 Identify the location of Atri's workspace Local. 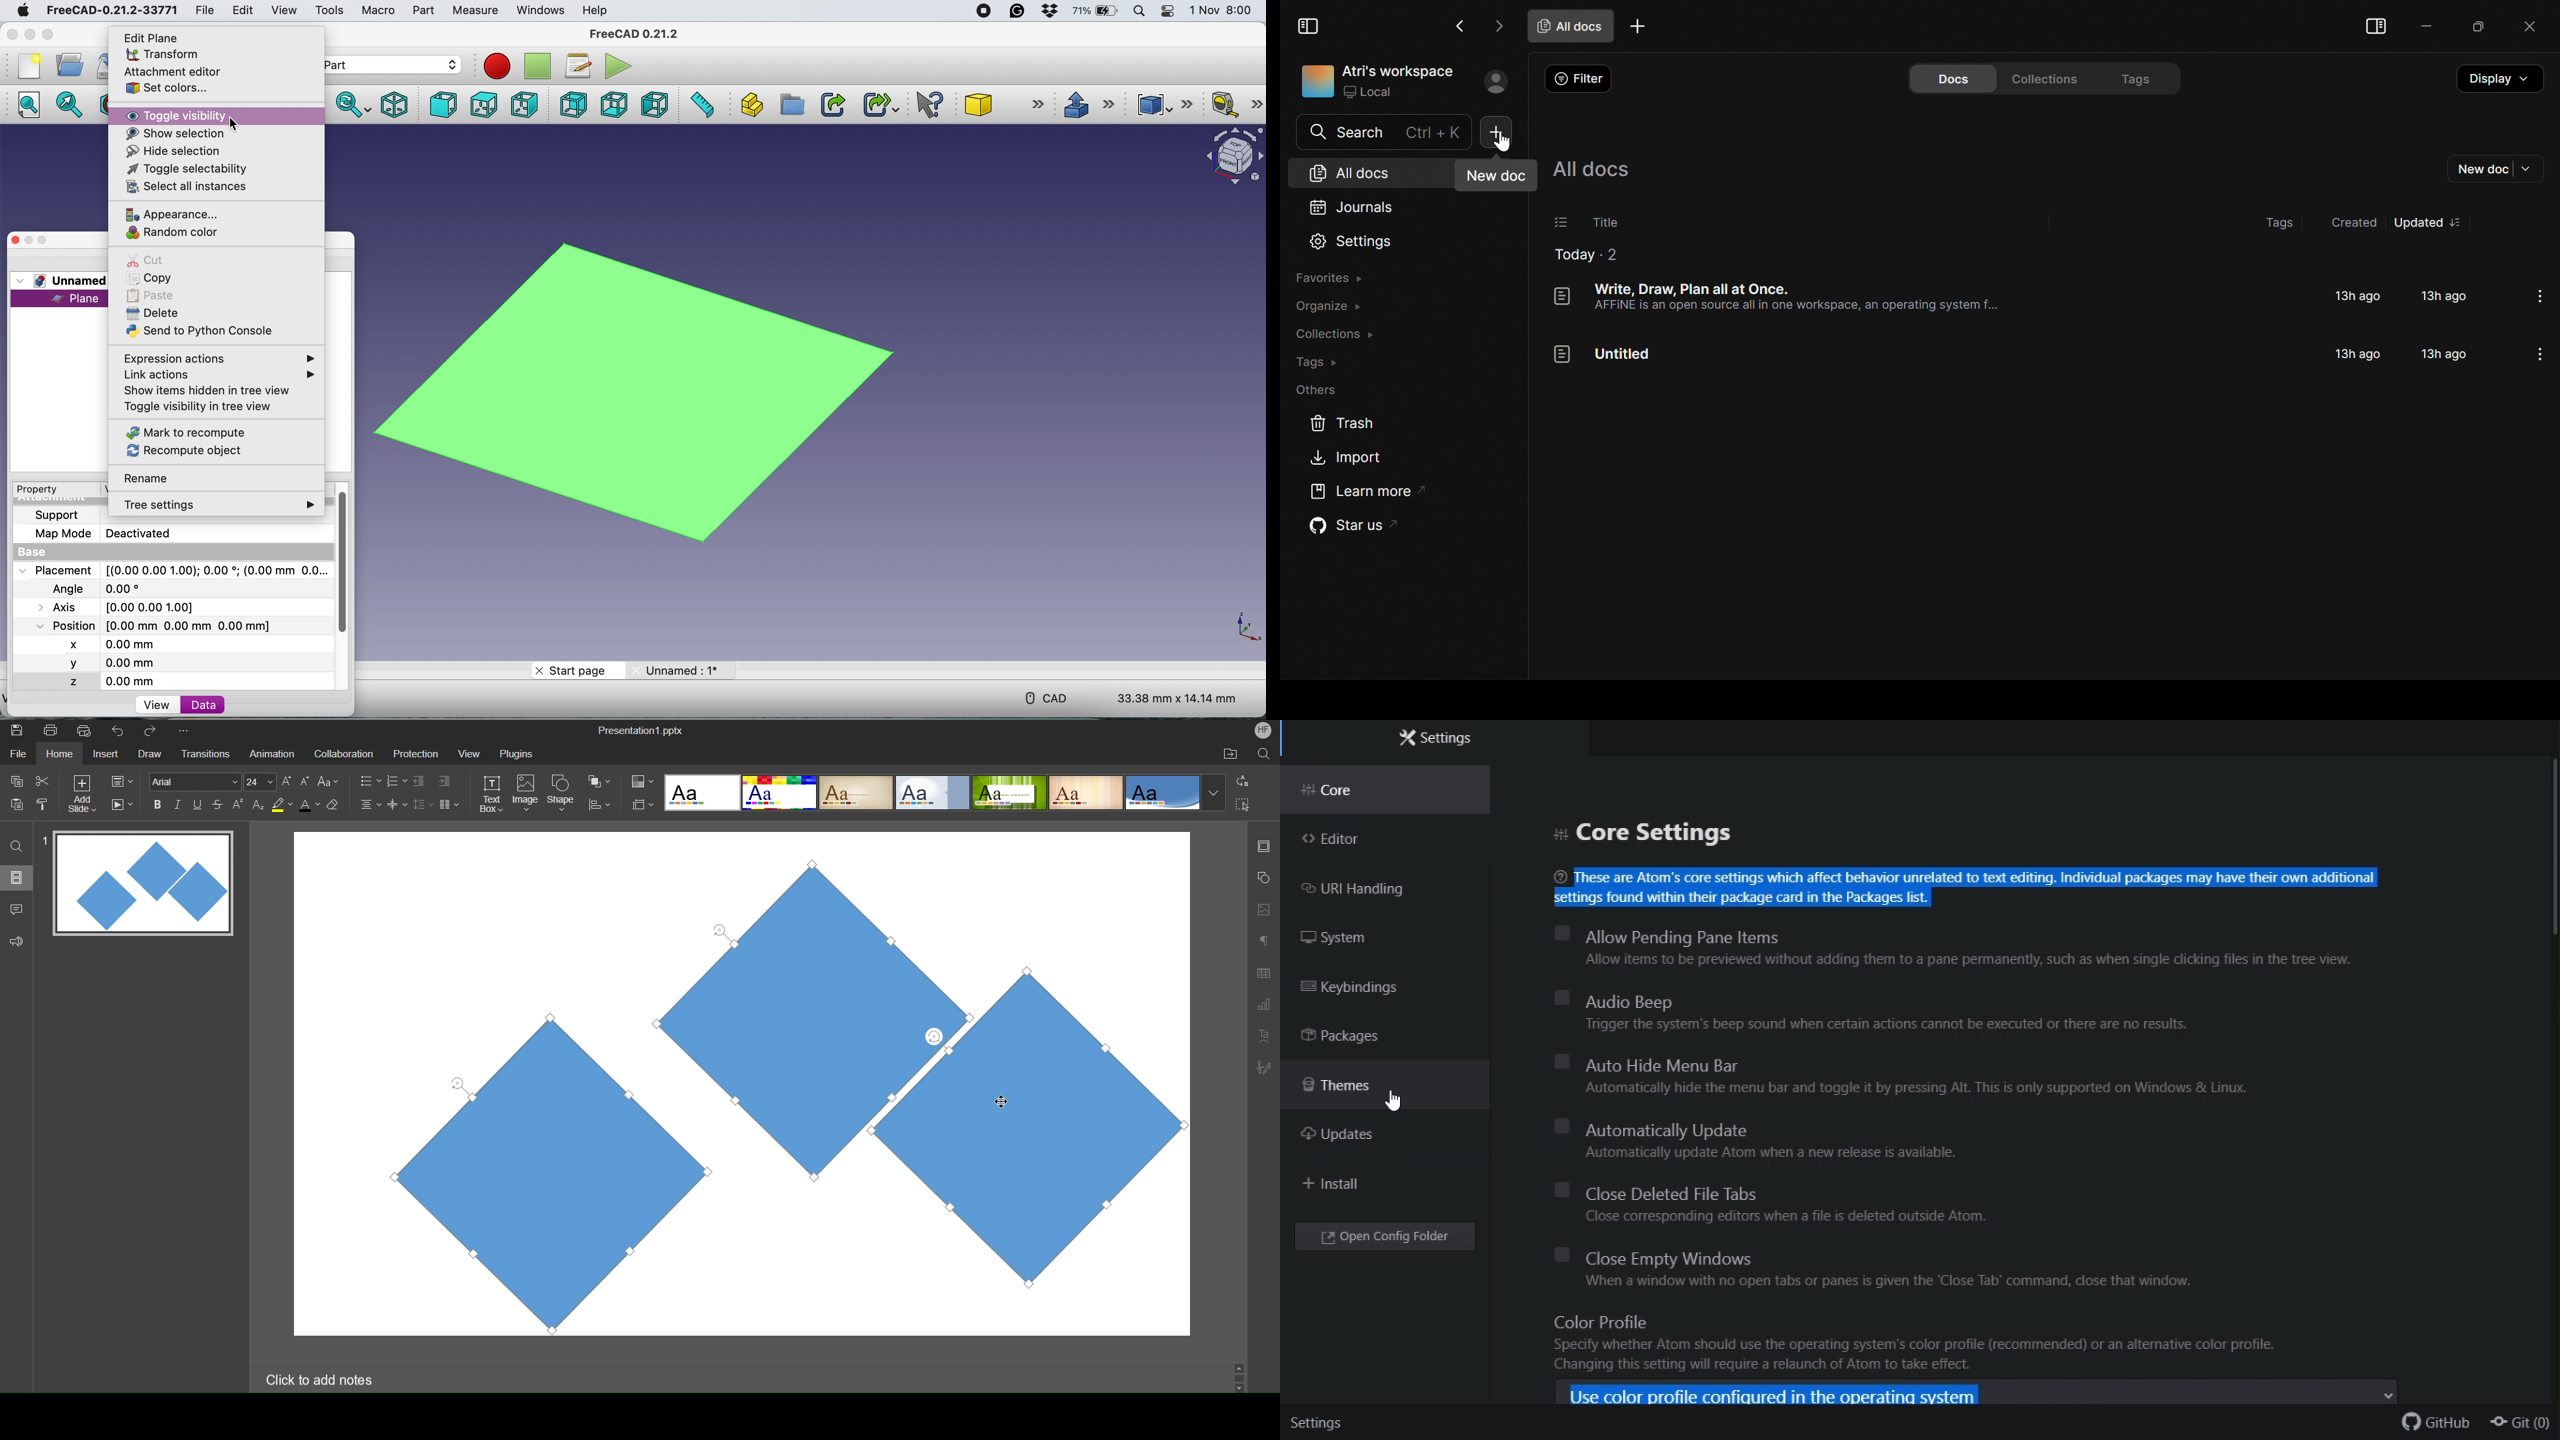
(1399, 82).